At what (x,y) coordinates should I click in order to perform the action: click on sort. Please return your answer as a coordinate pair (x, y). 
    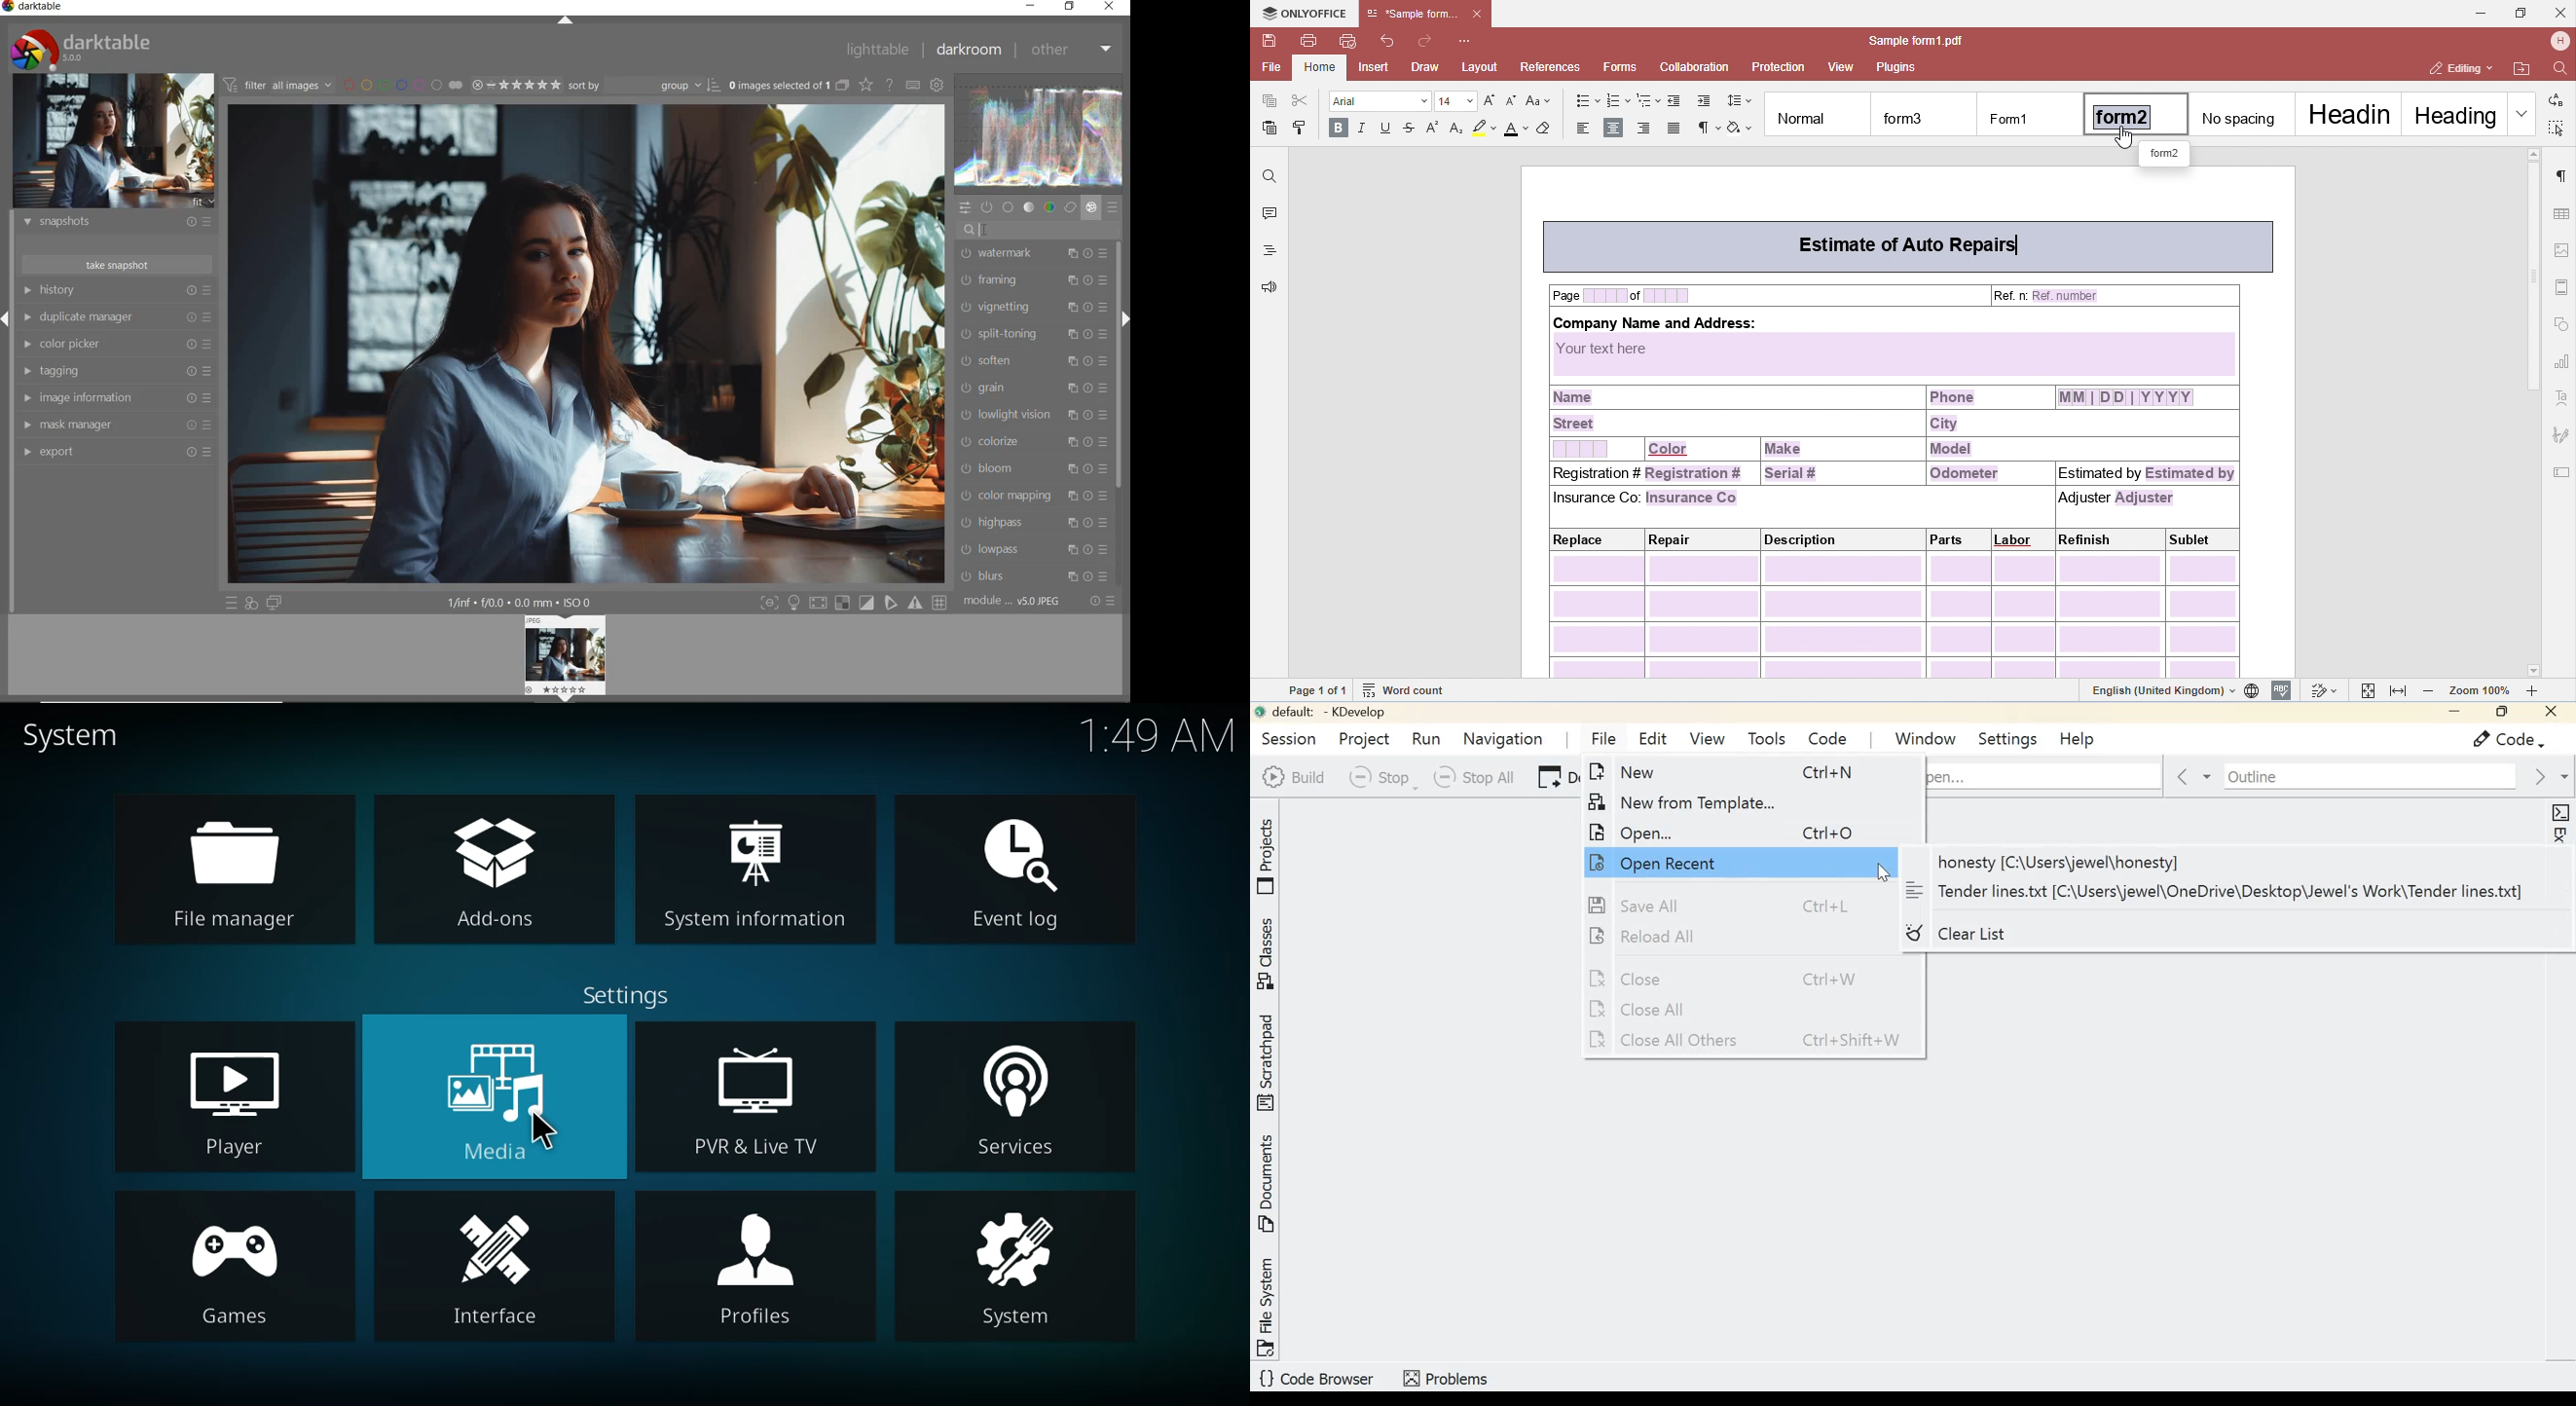
    Looking at the image, I should click on (642, 86).